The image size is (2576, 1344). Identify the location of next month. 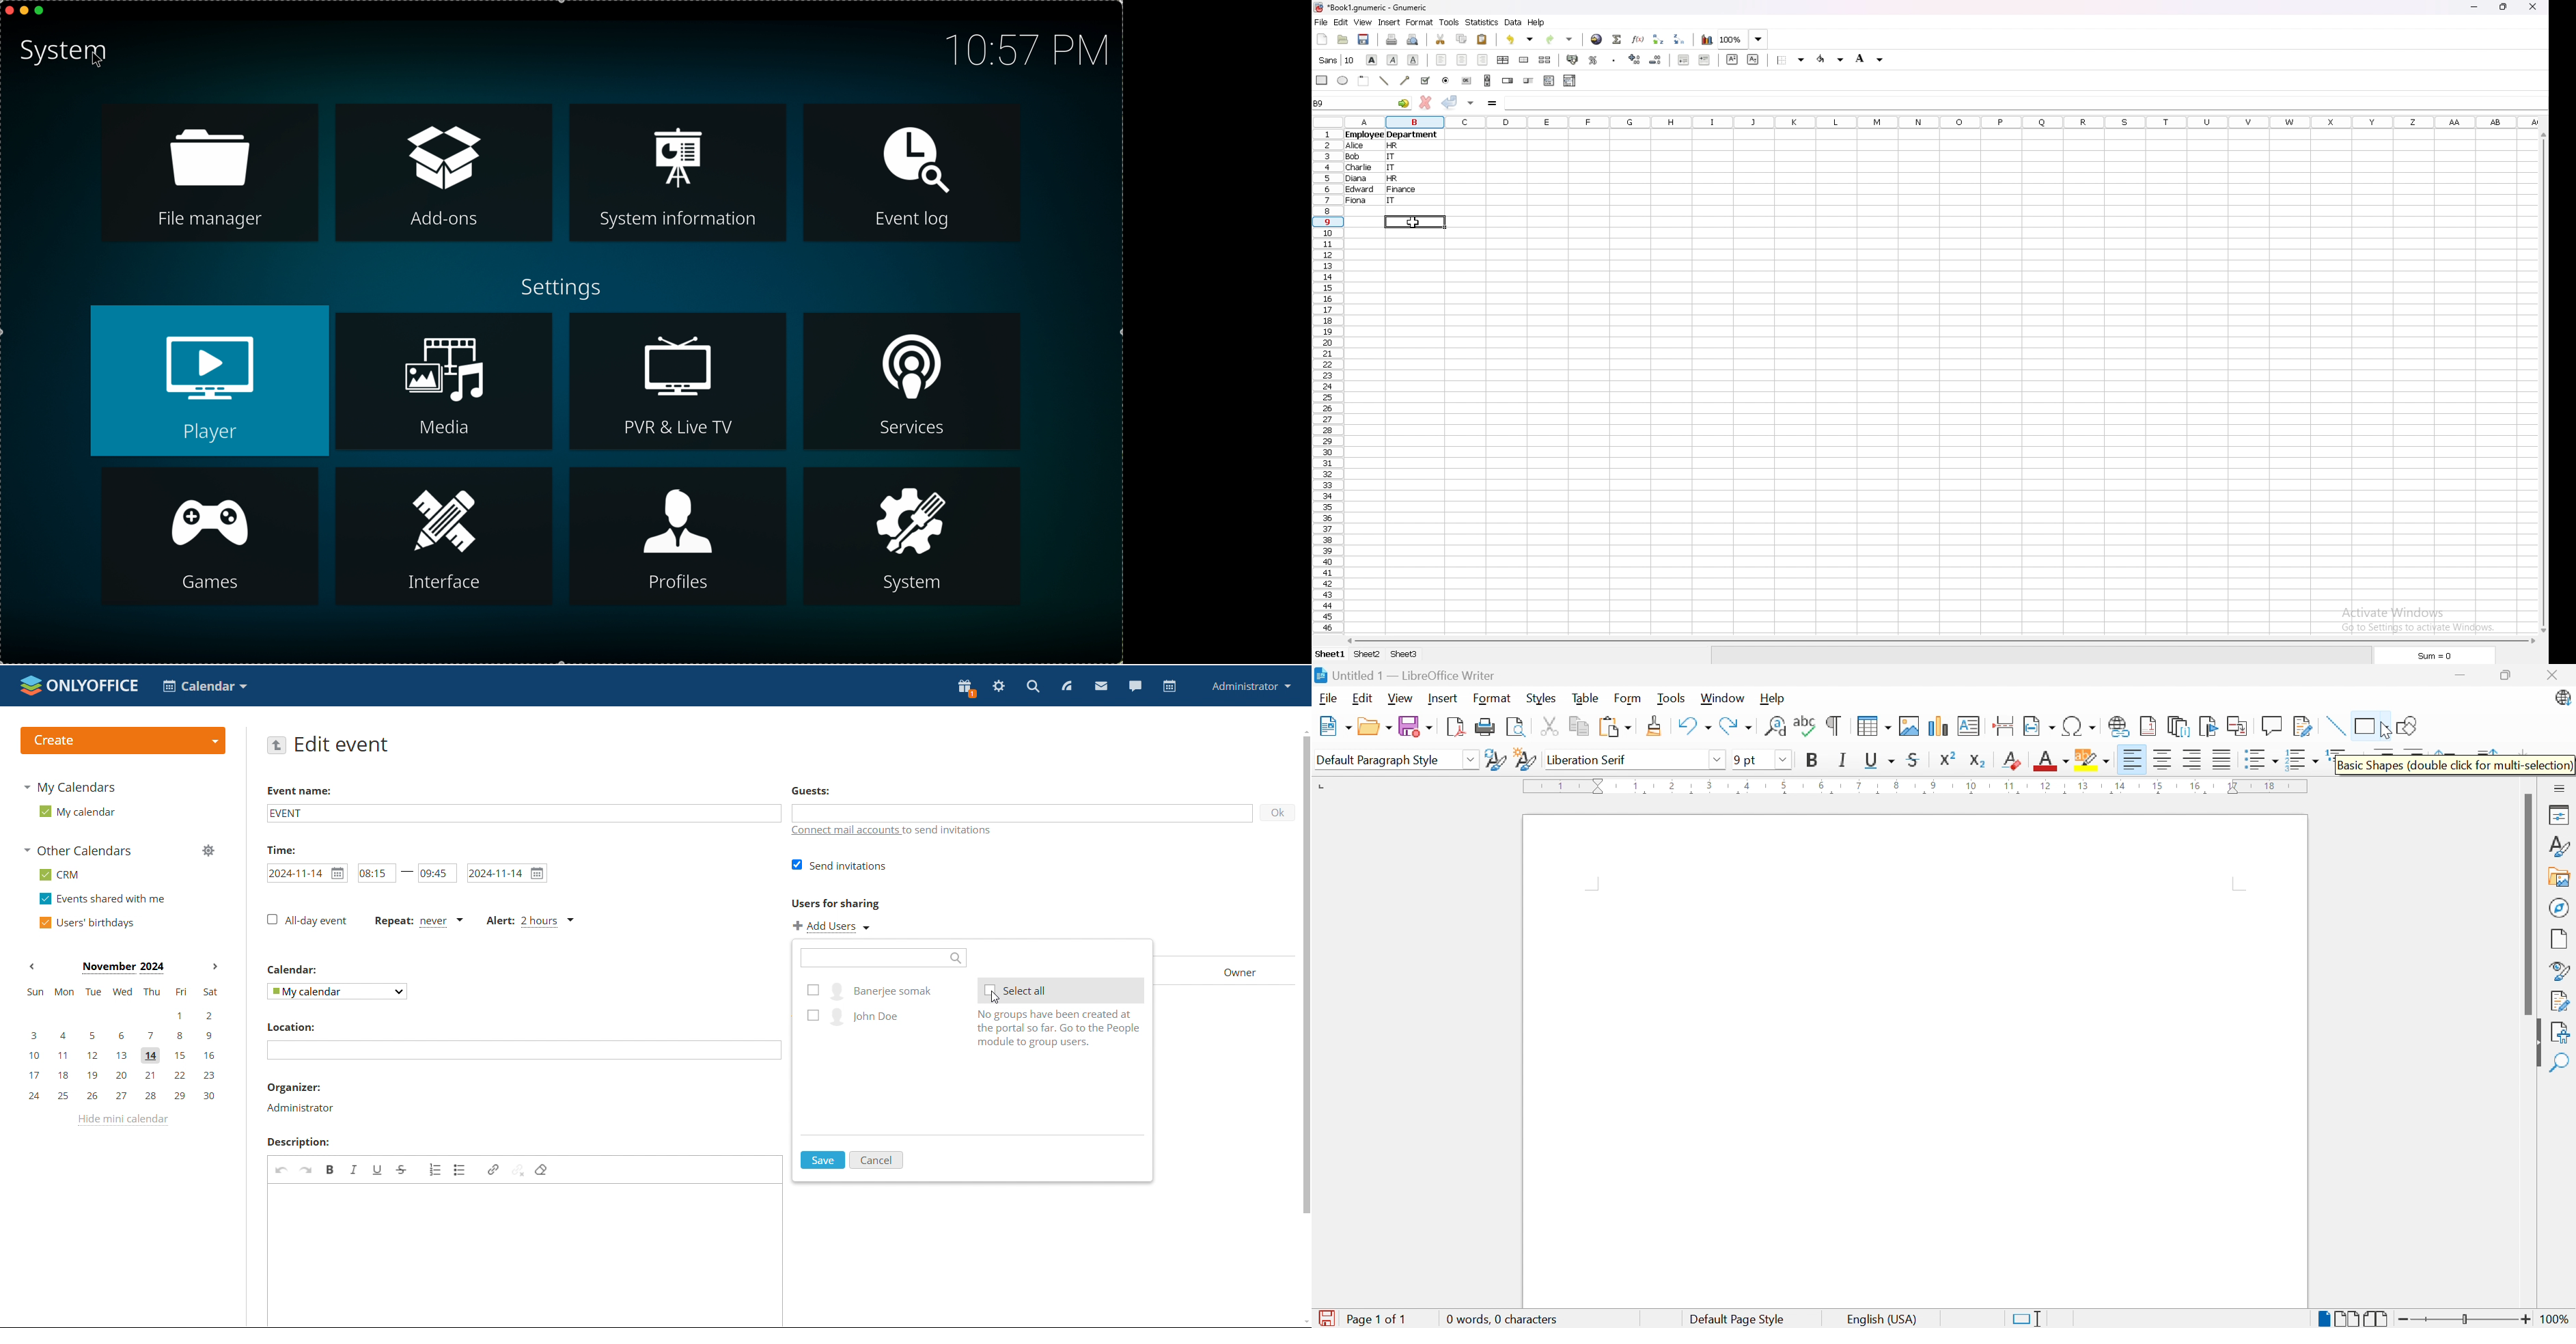
(215, 967).